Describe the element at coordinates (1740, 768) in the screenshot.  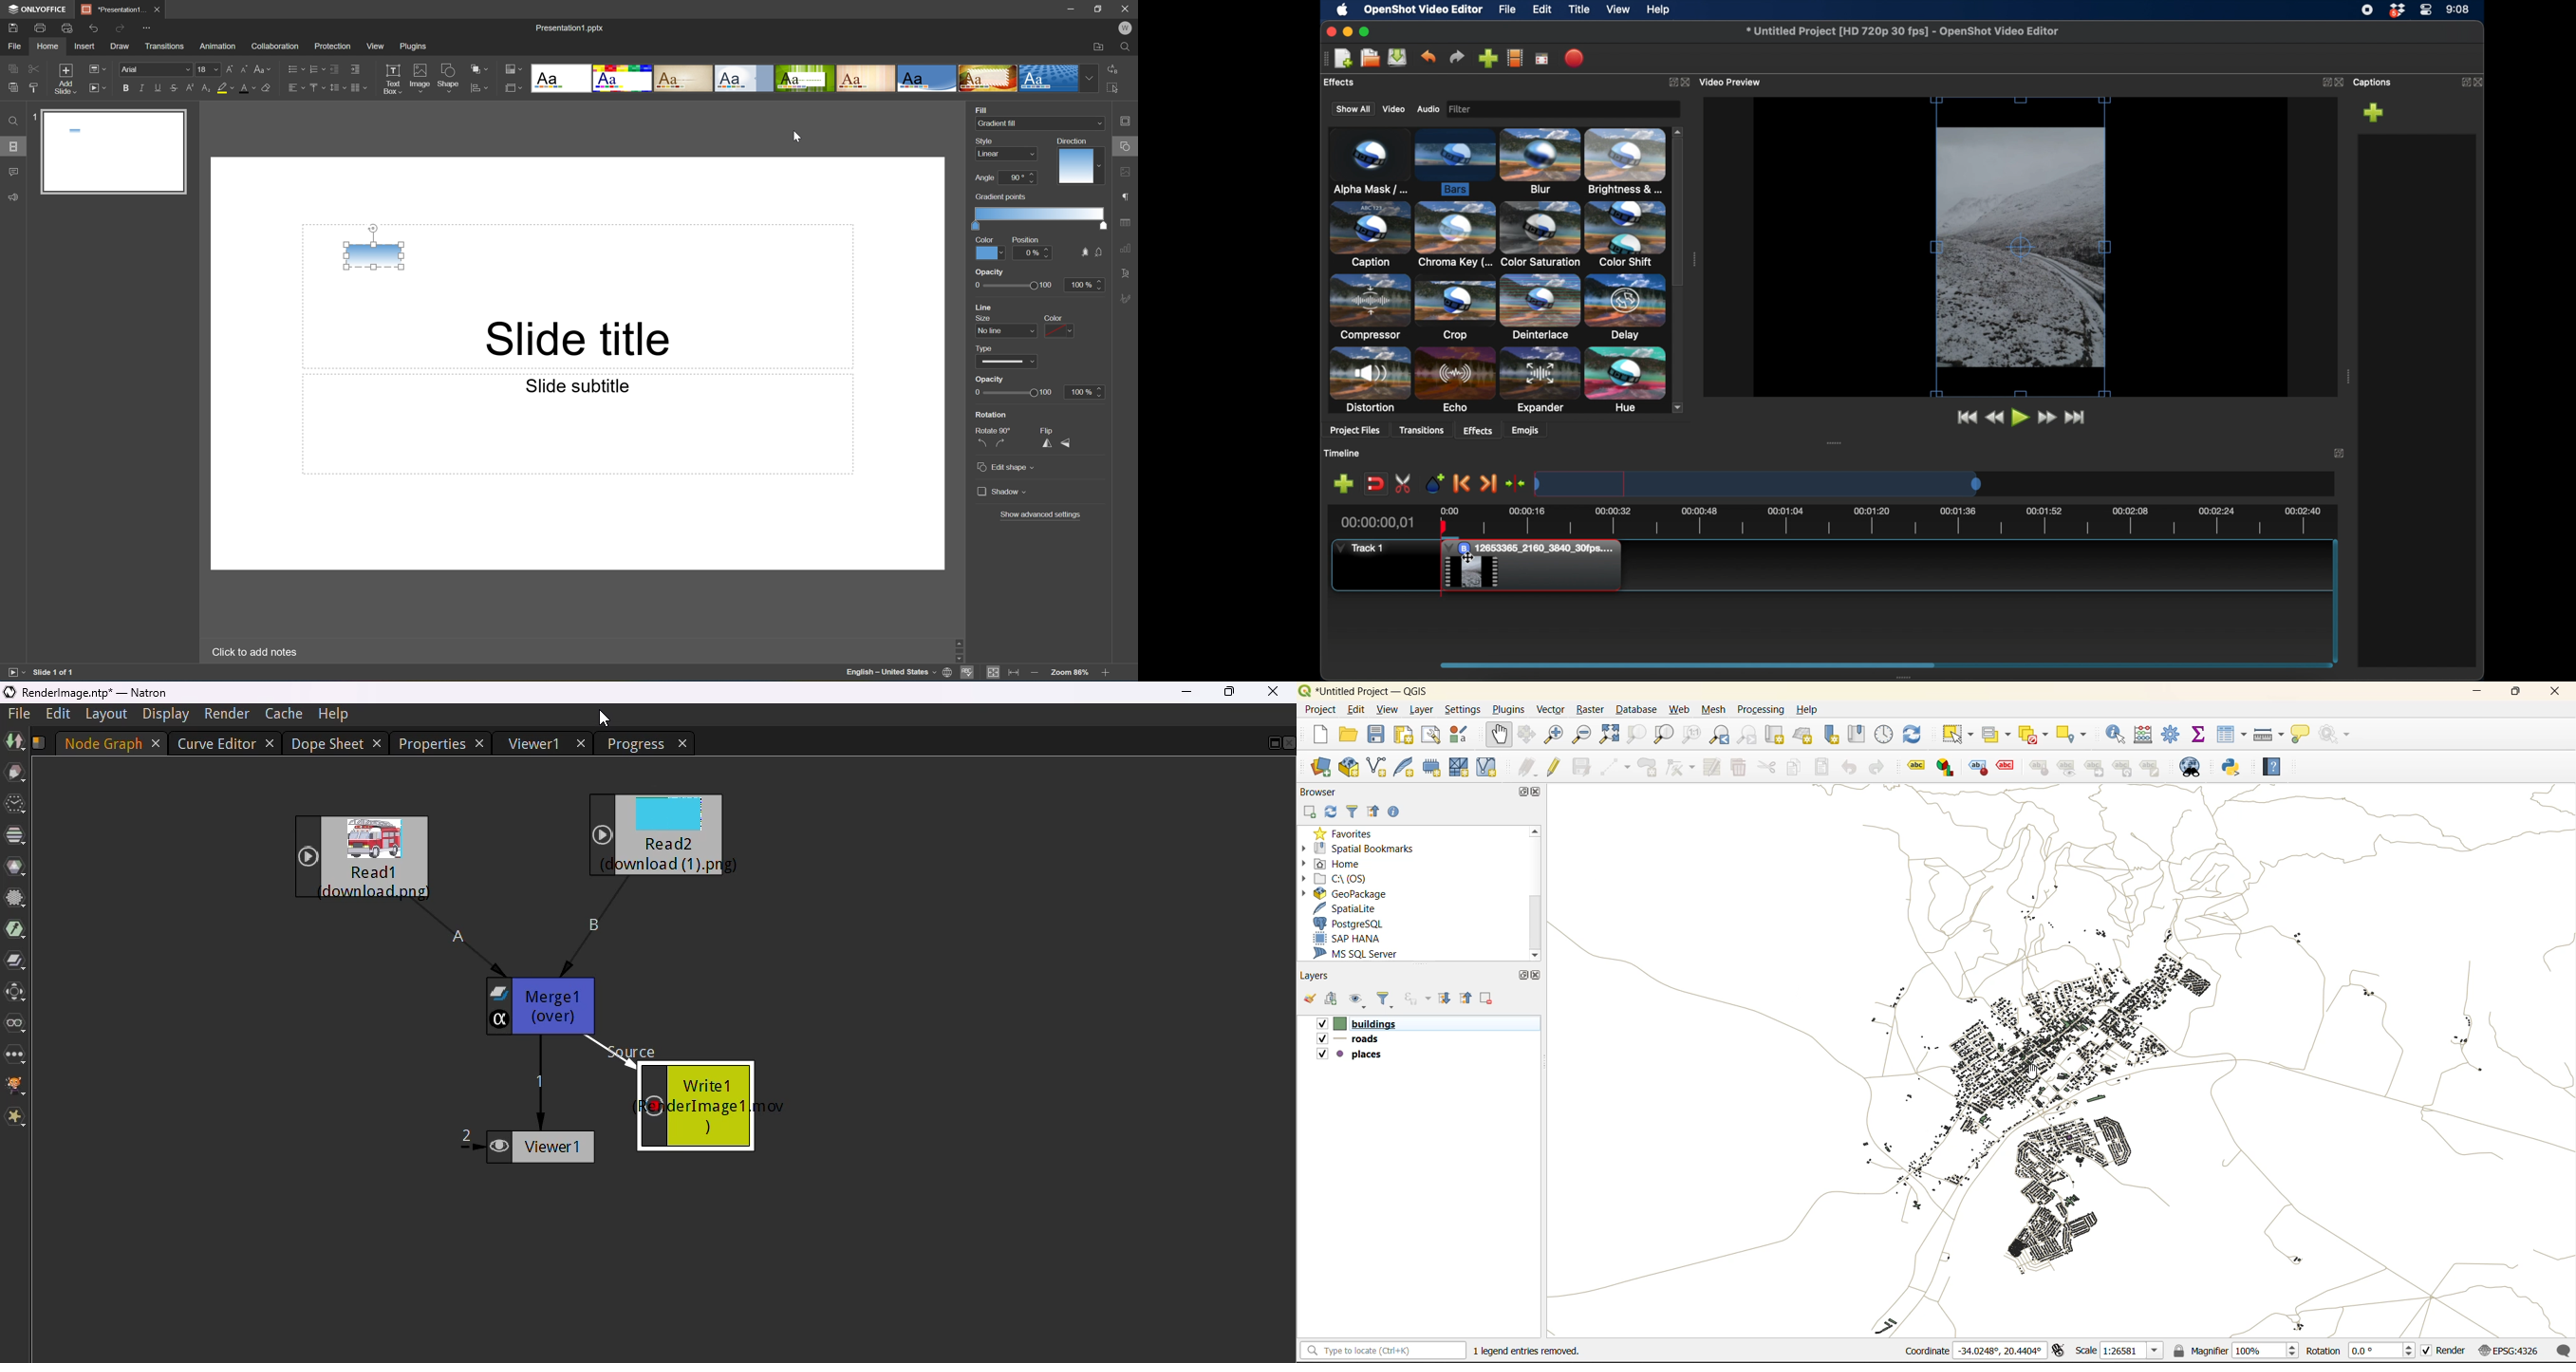
I see `delete` at that location.